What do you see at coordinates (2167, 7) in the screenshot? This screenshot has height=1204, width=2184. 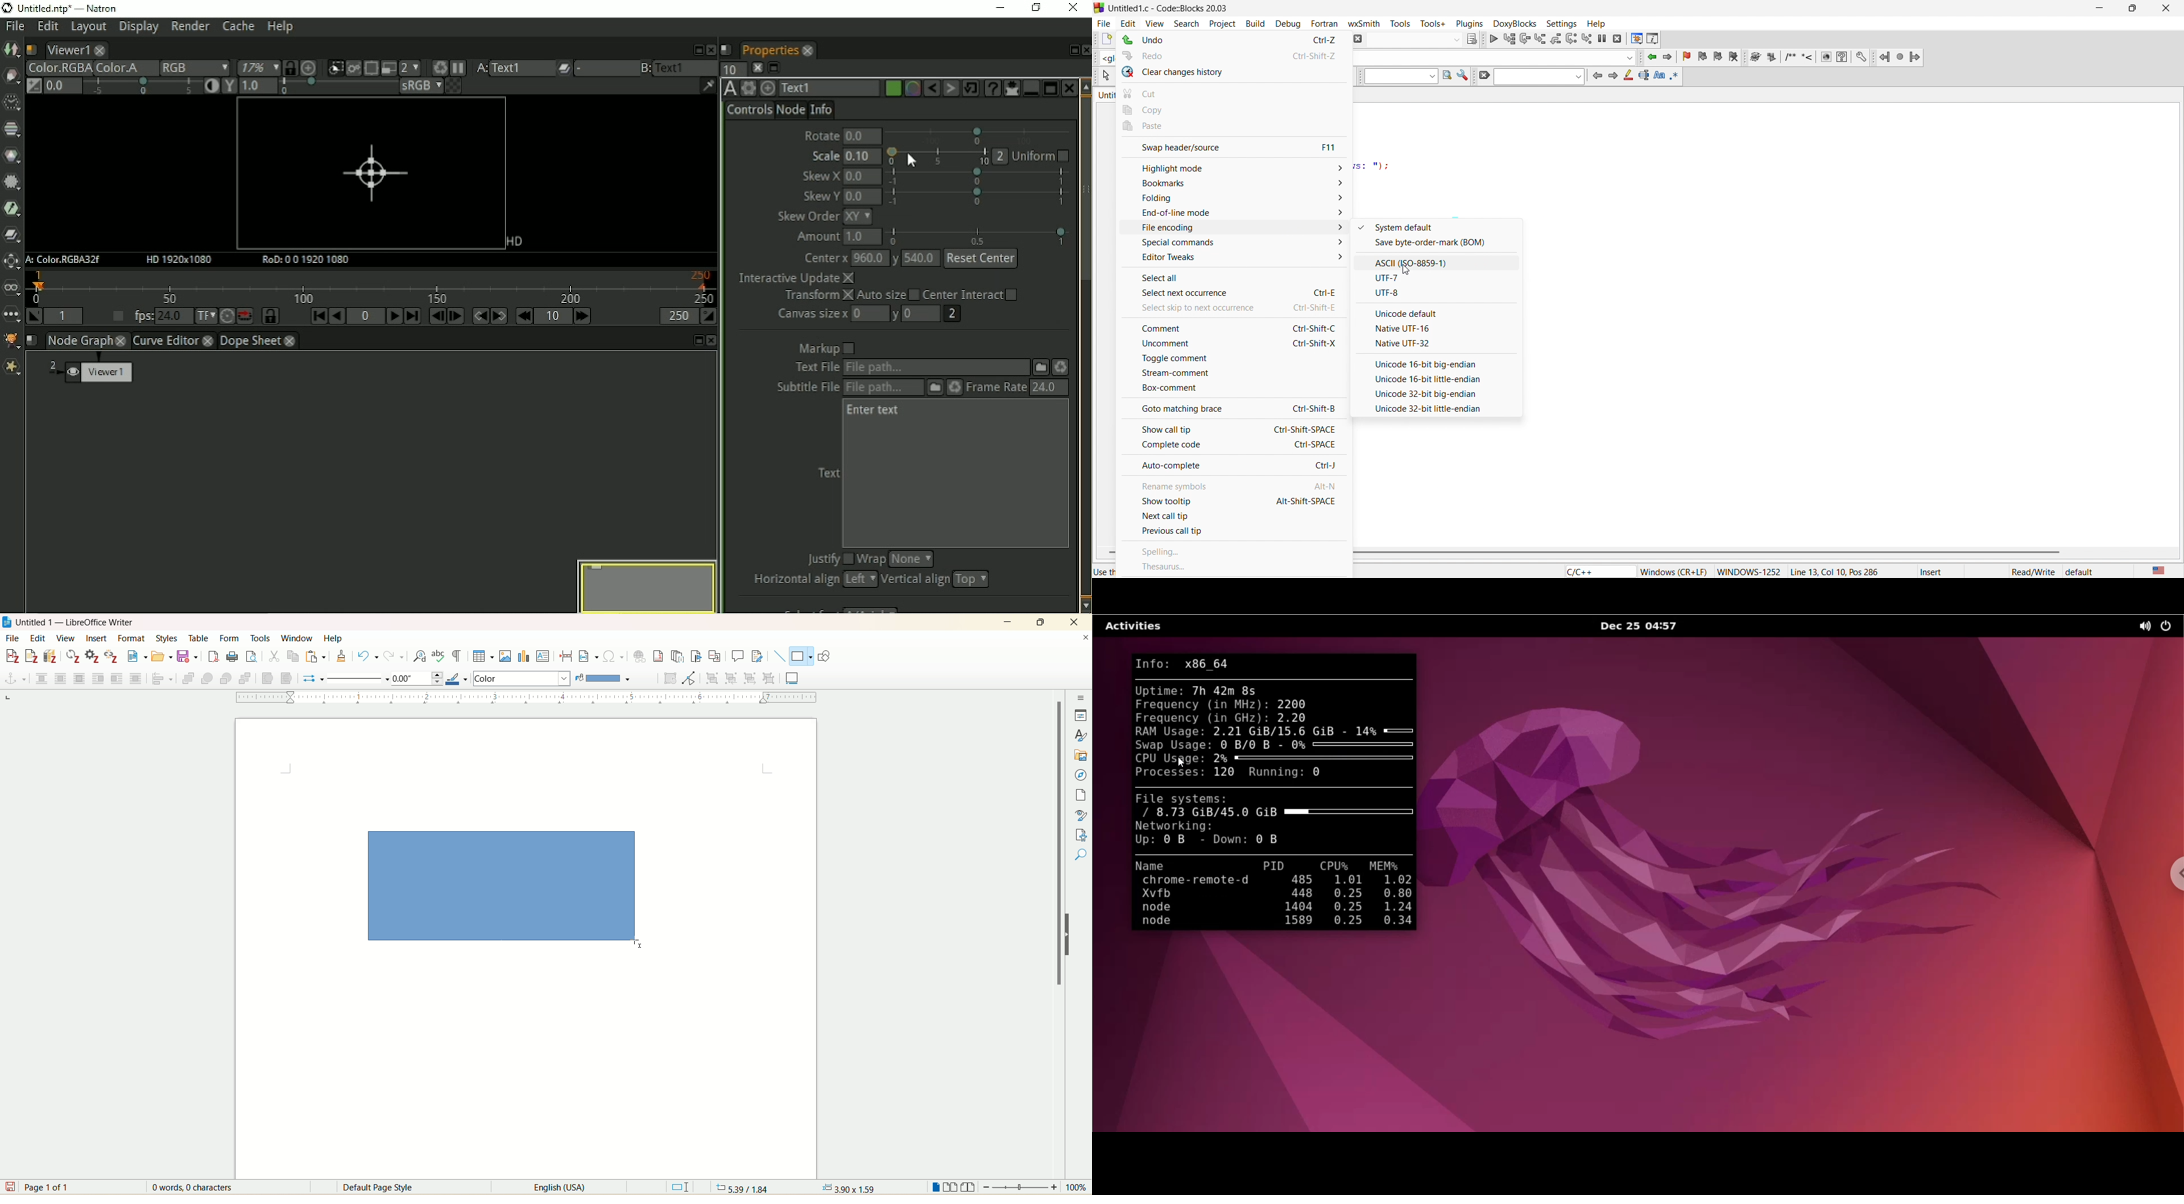 I see `close` at bounding box center [2167, 7].